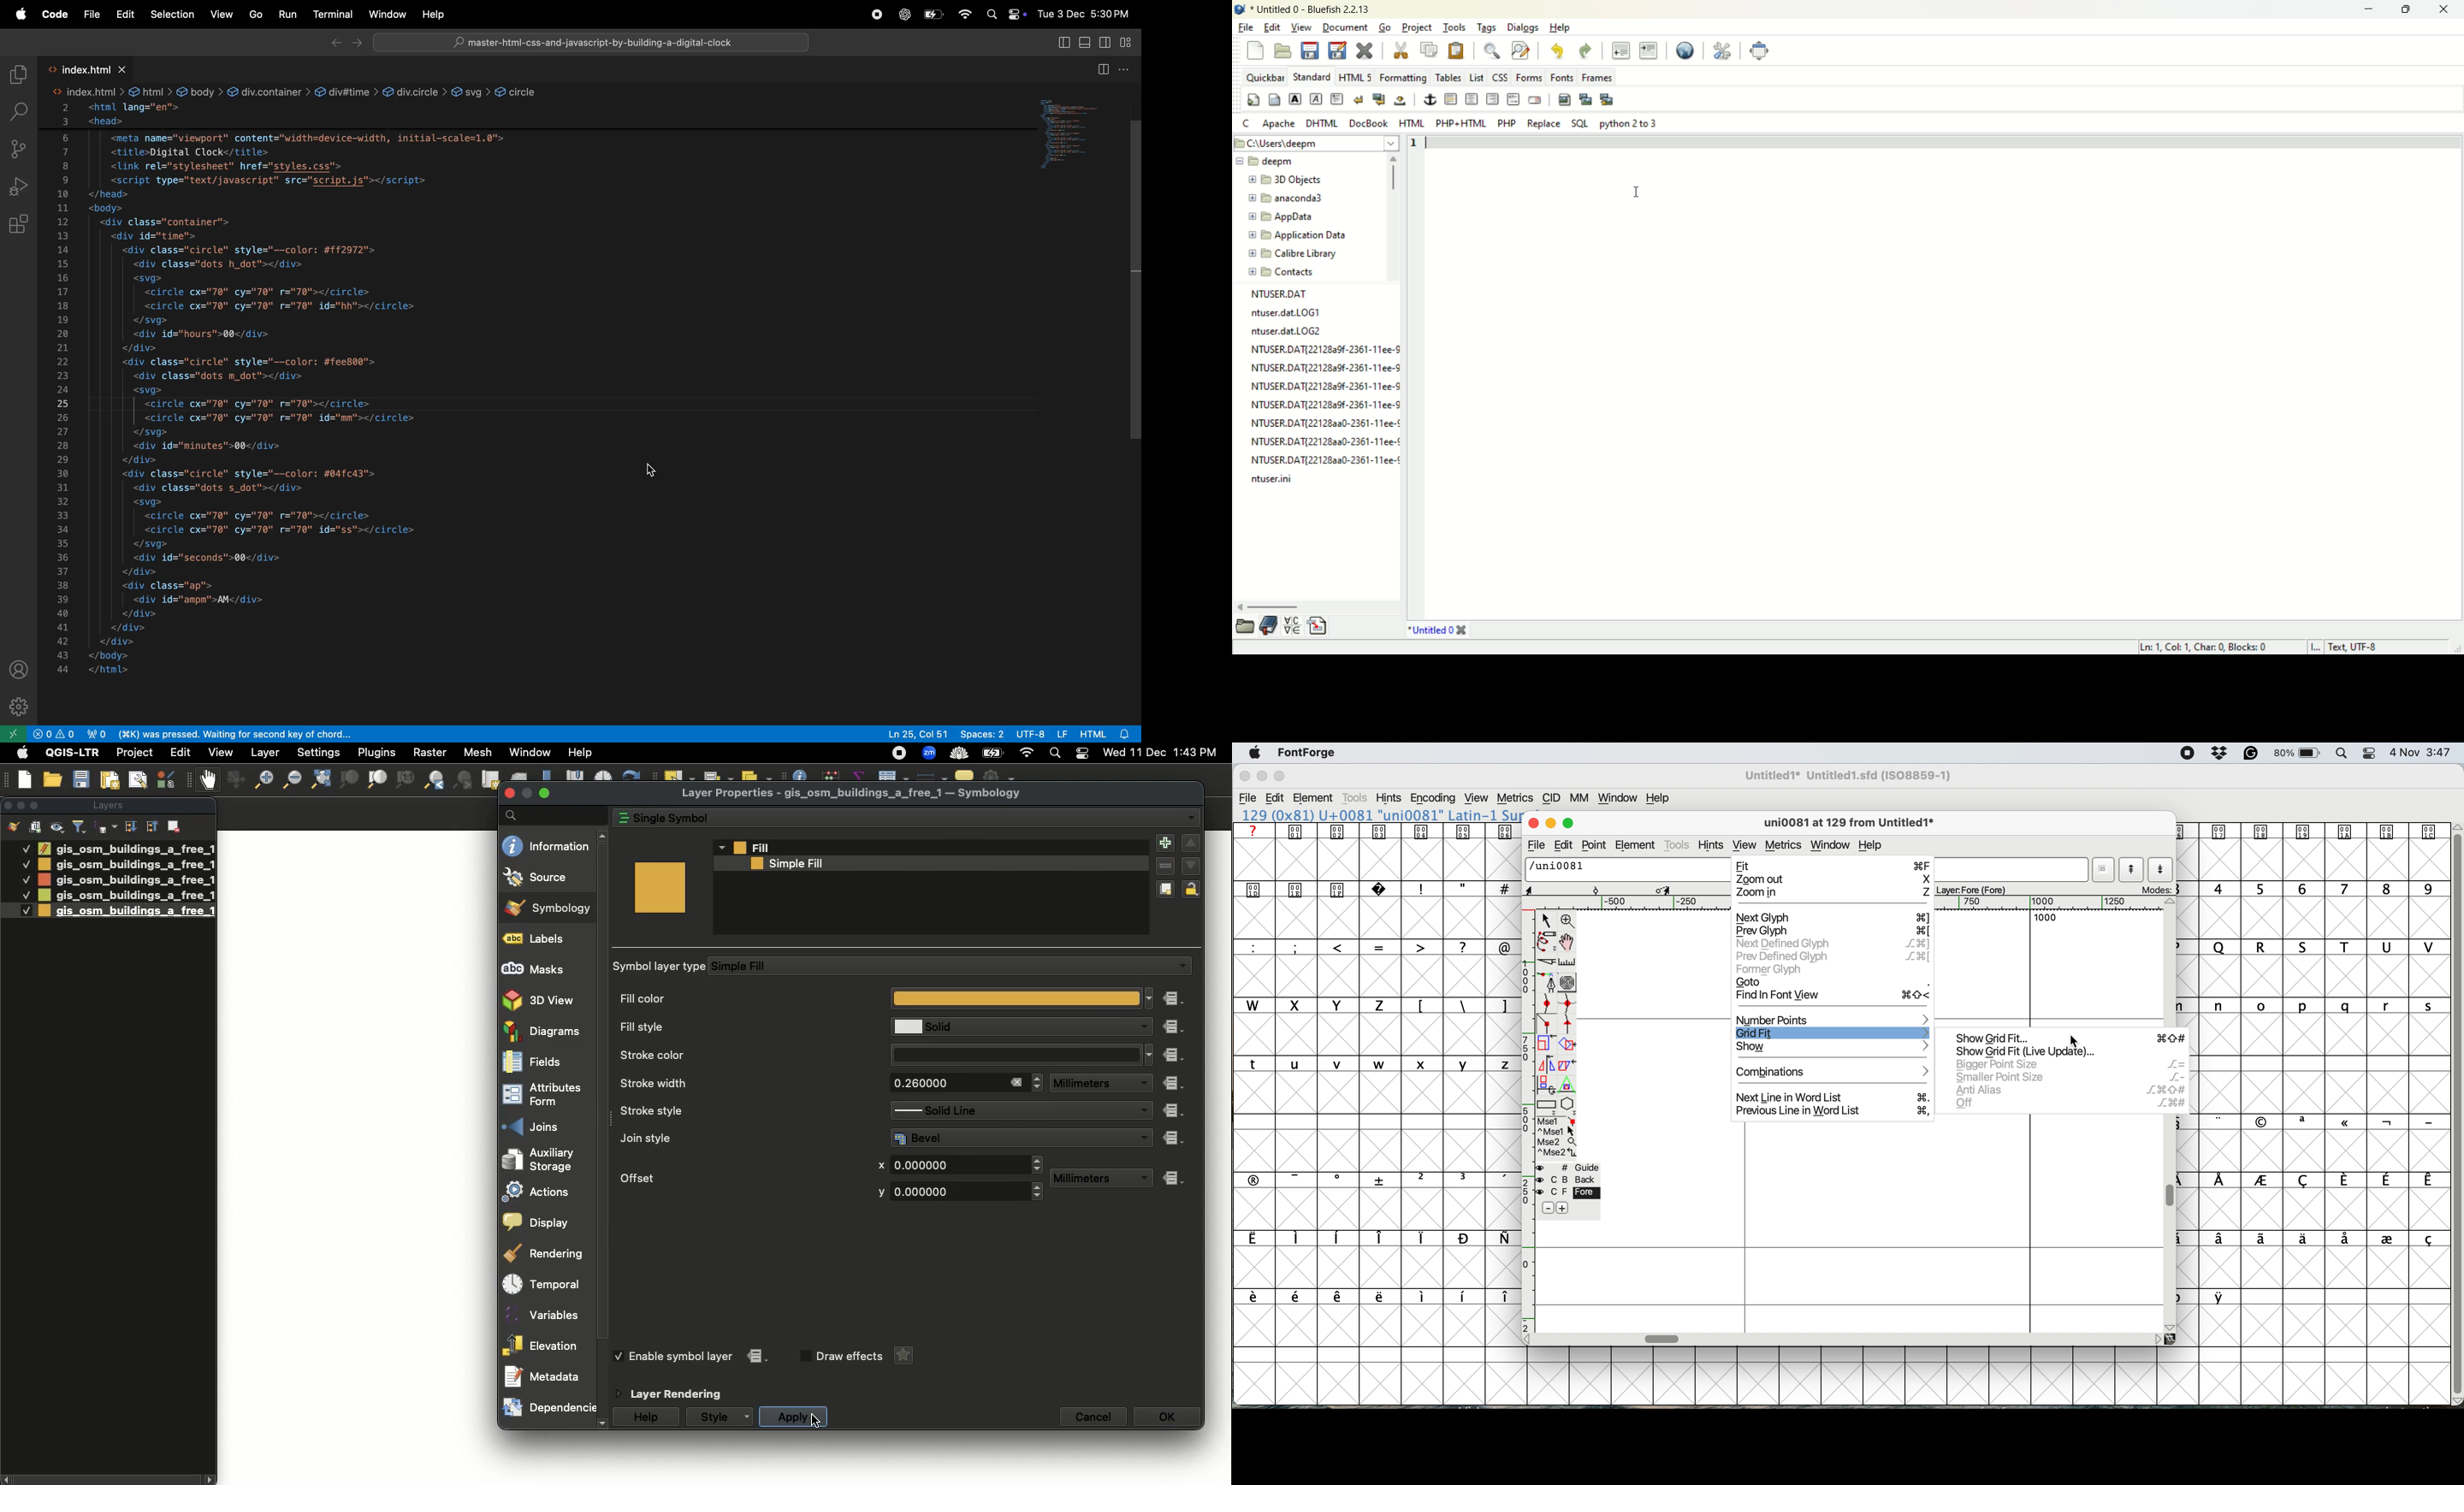 The image size is (2464, 1512). Describe the element at coordinates (1836, 1071) in the screenshot. I see `combinations` at that location.